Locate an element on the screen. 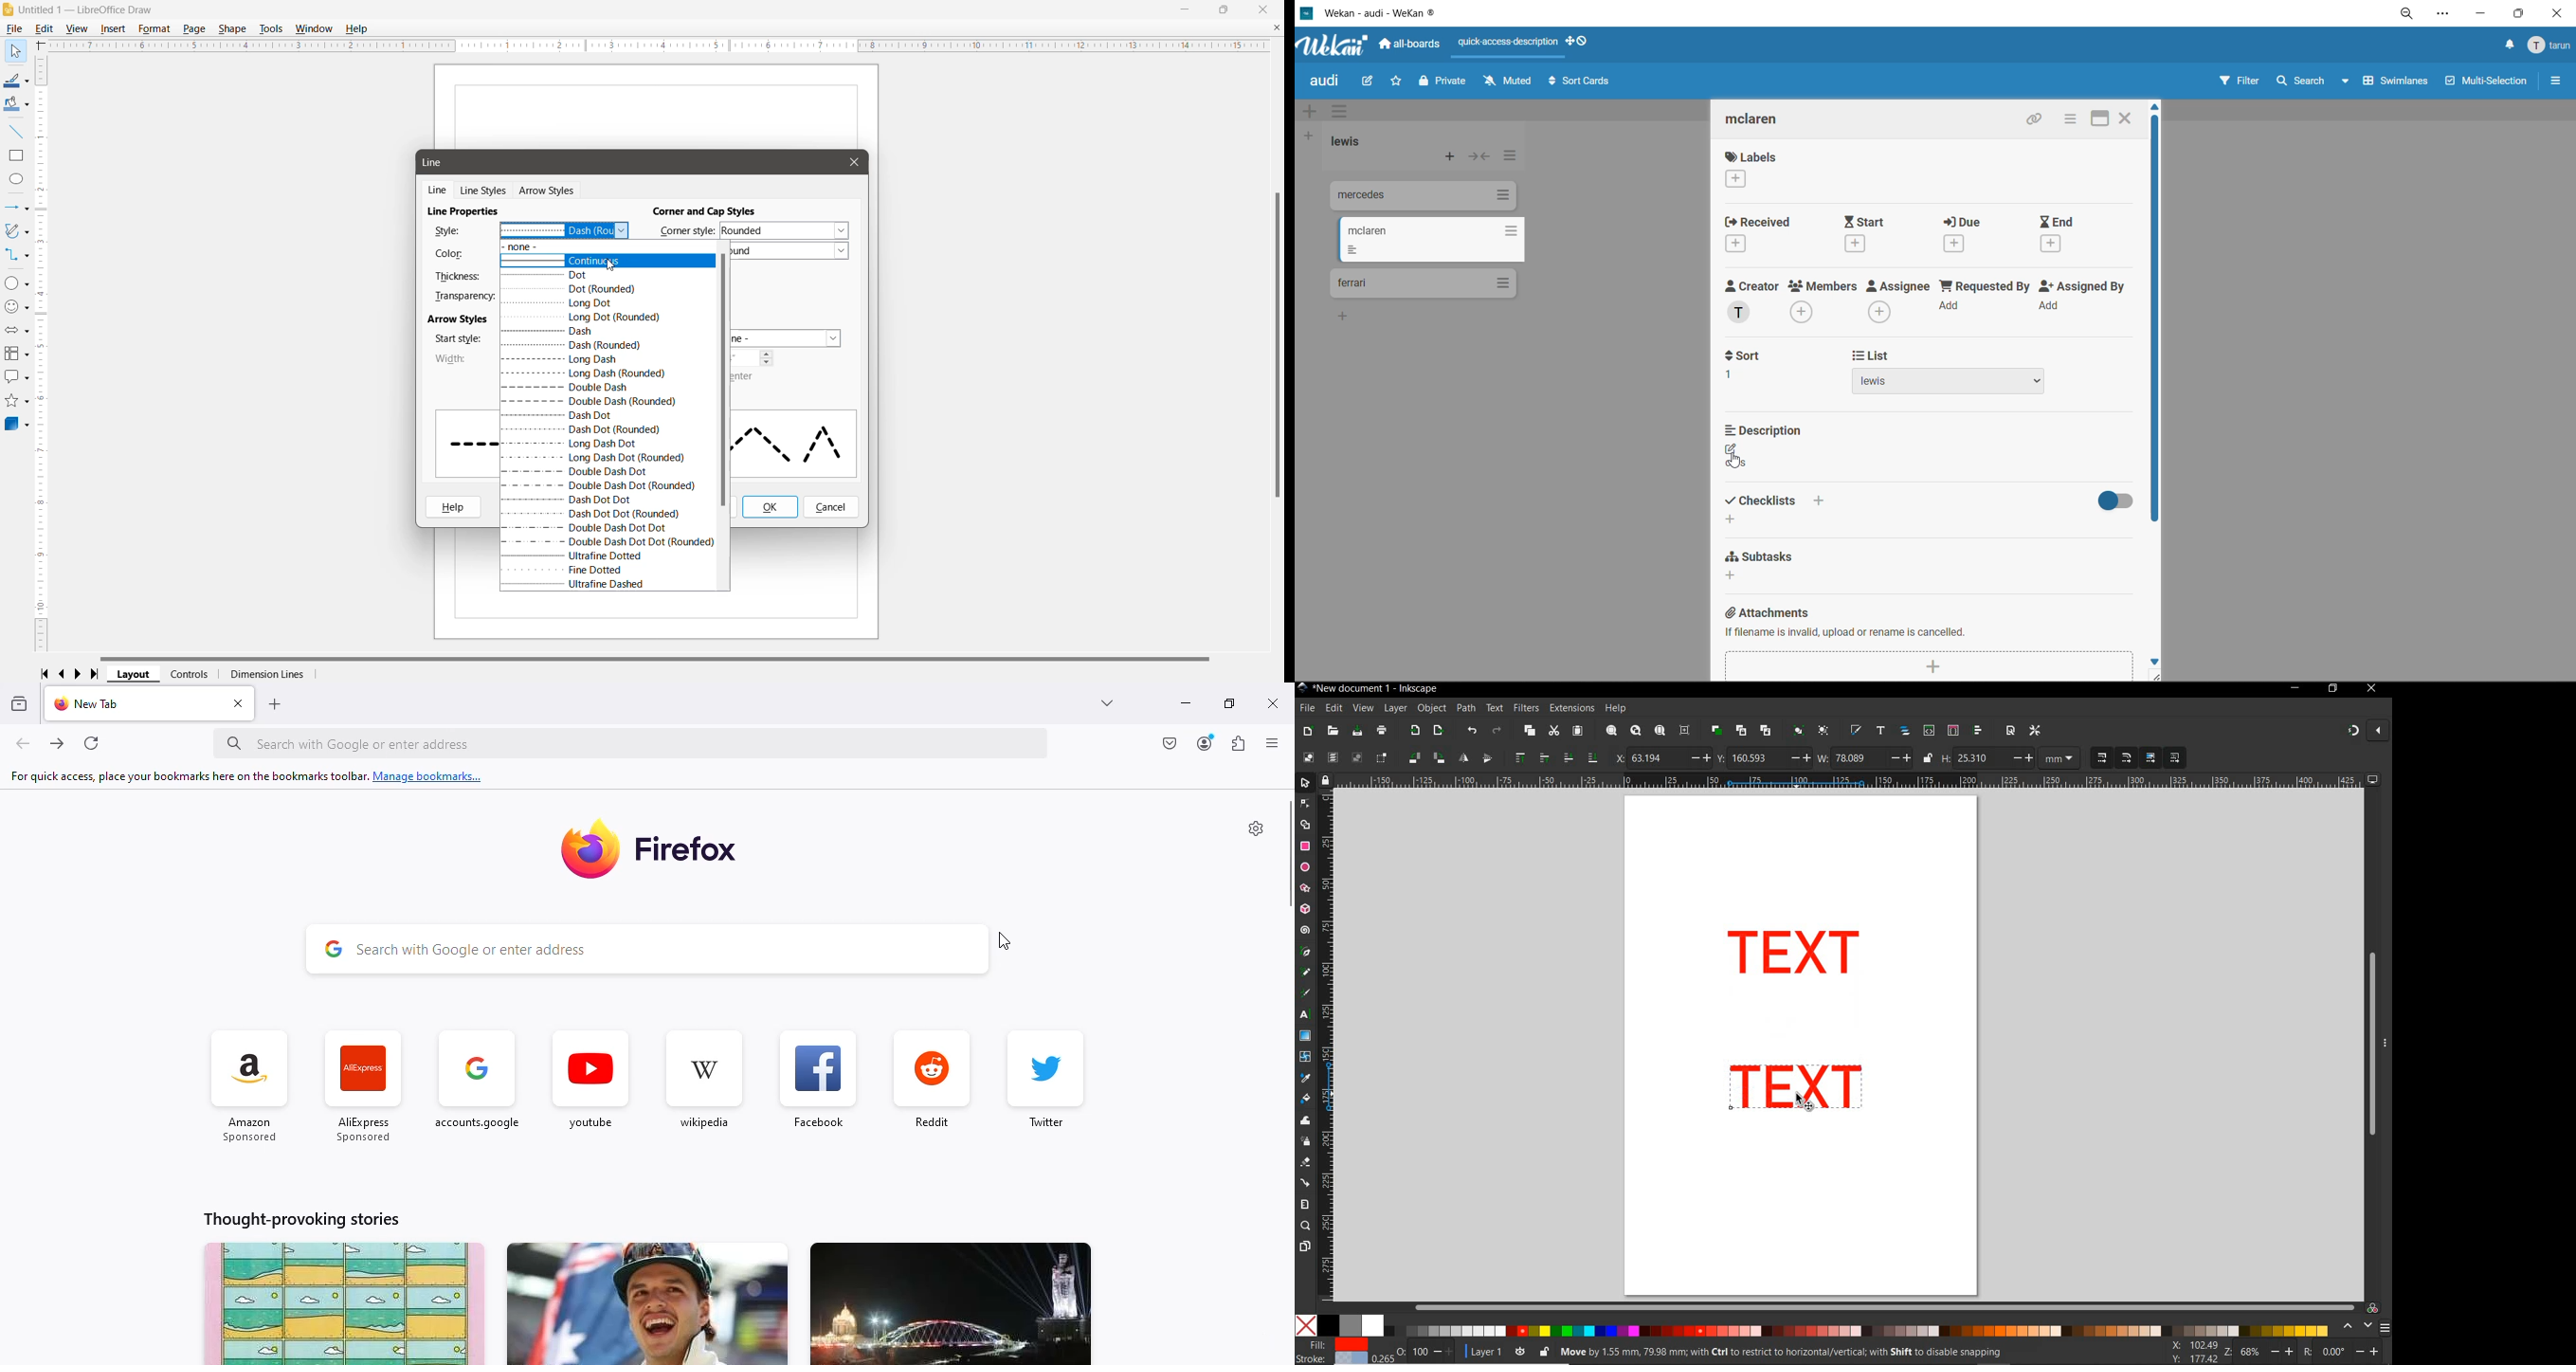 This screenshot has width=2576, height=1372. labels is located at coordinates (1752, 169).